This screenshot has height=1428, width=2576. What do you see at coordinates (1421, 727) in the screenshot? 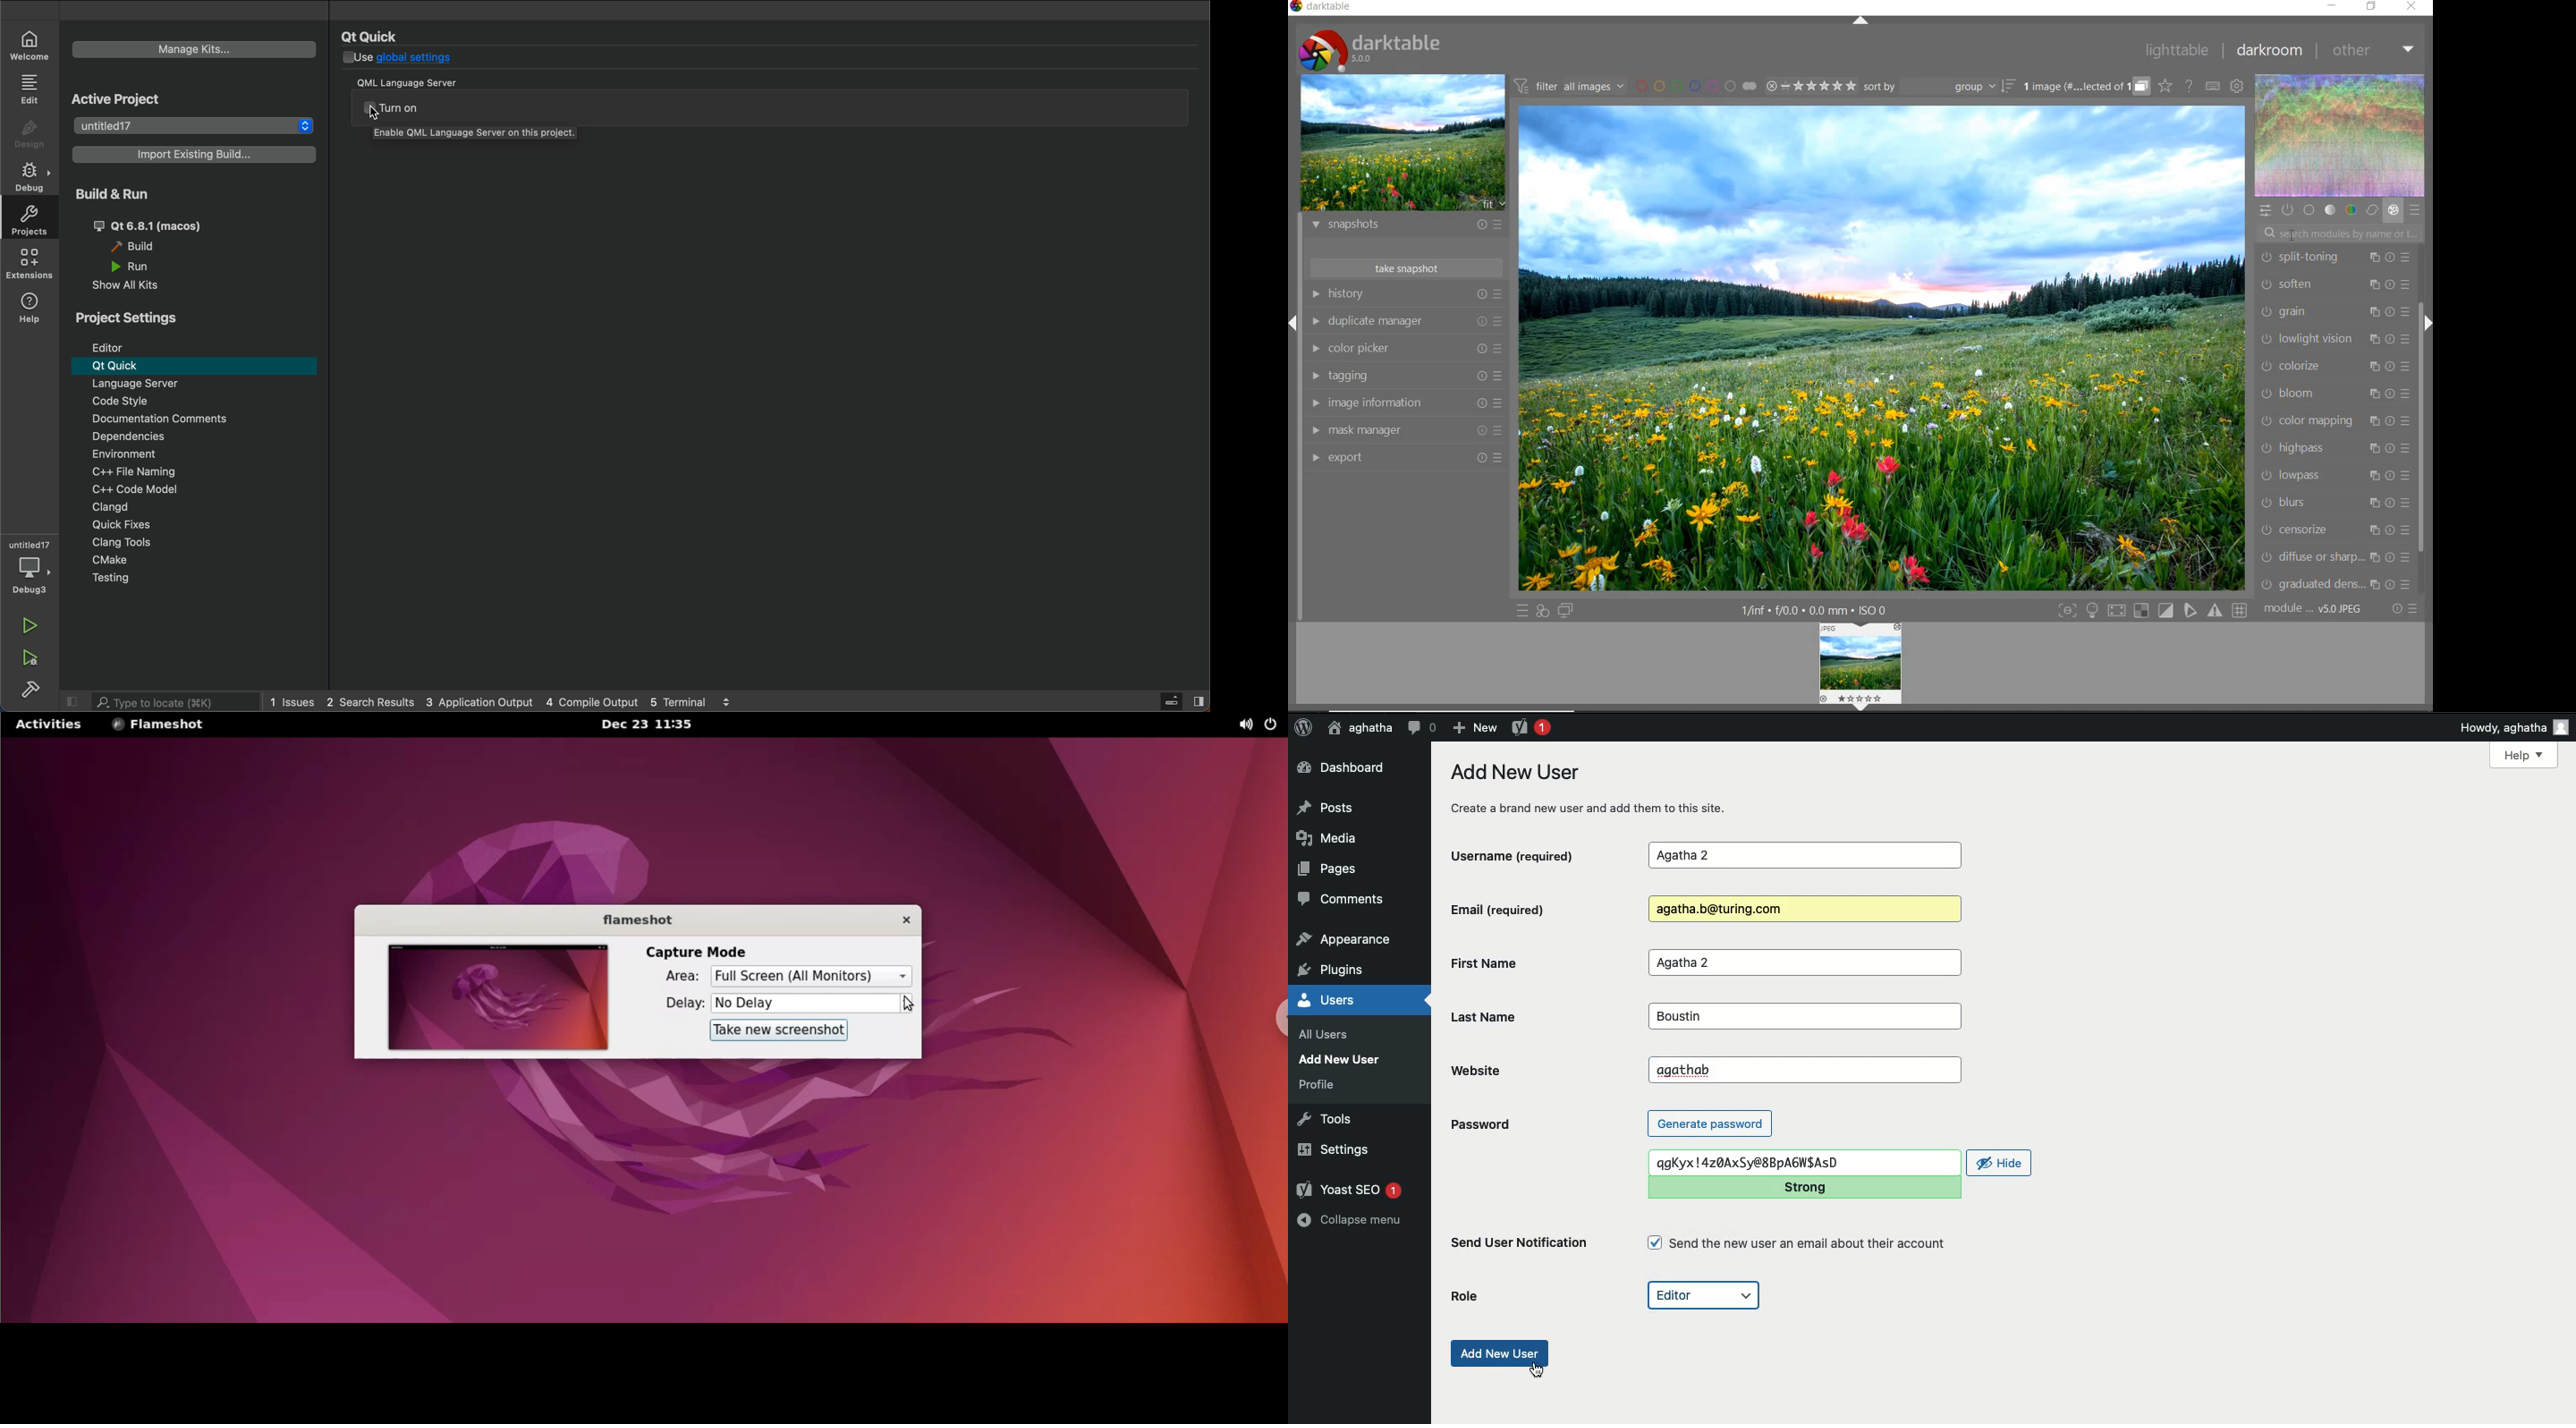
I see `Comment` at bounding box center [1421, 727].